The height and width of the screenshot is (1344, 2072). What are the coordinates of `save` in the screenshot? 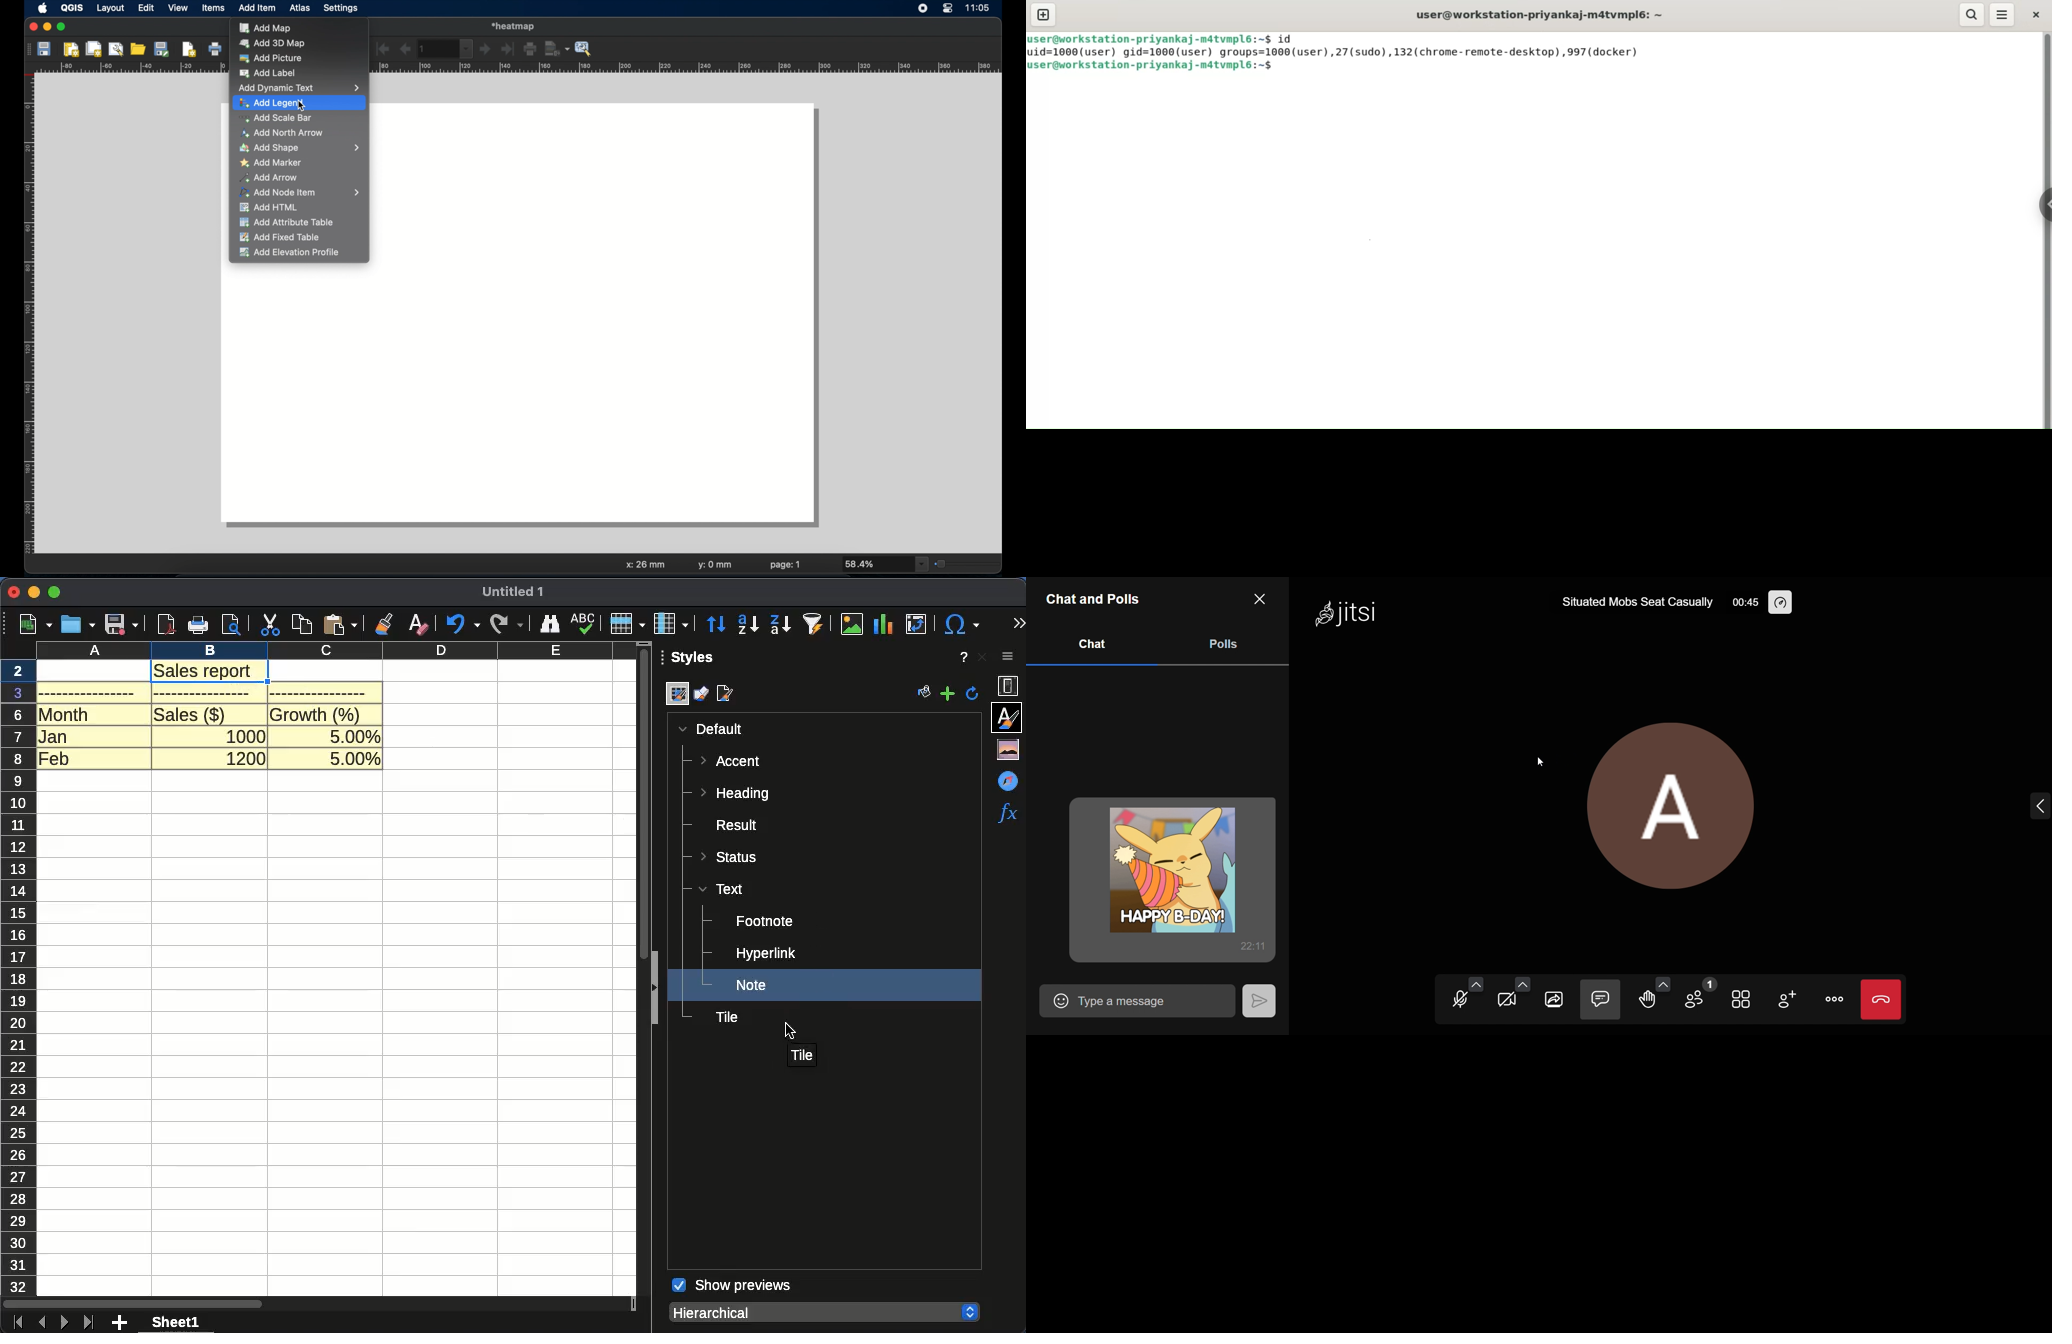 It's located at (122, 624).